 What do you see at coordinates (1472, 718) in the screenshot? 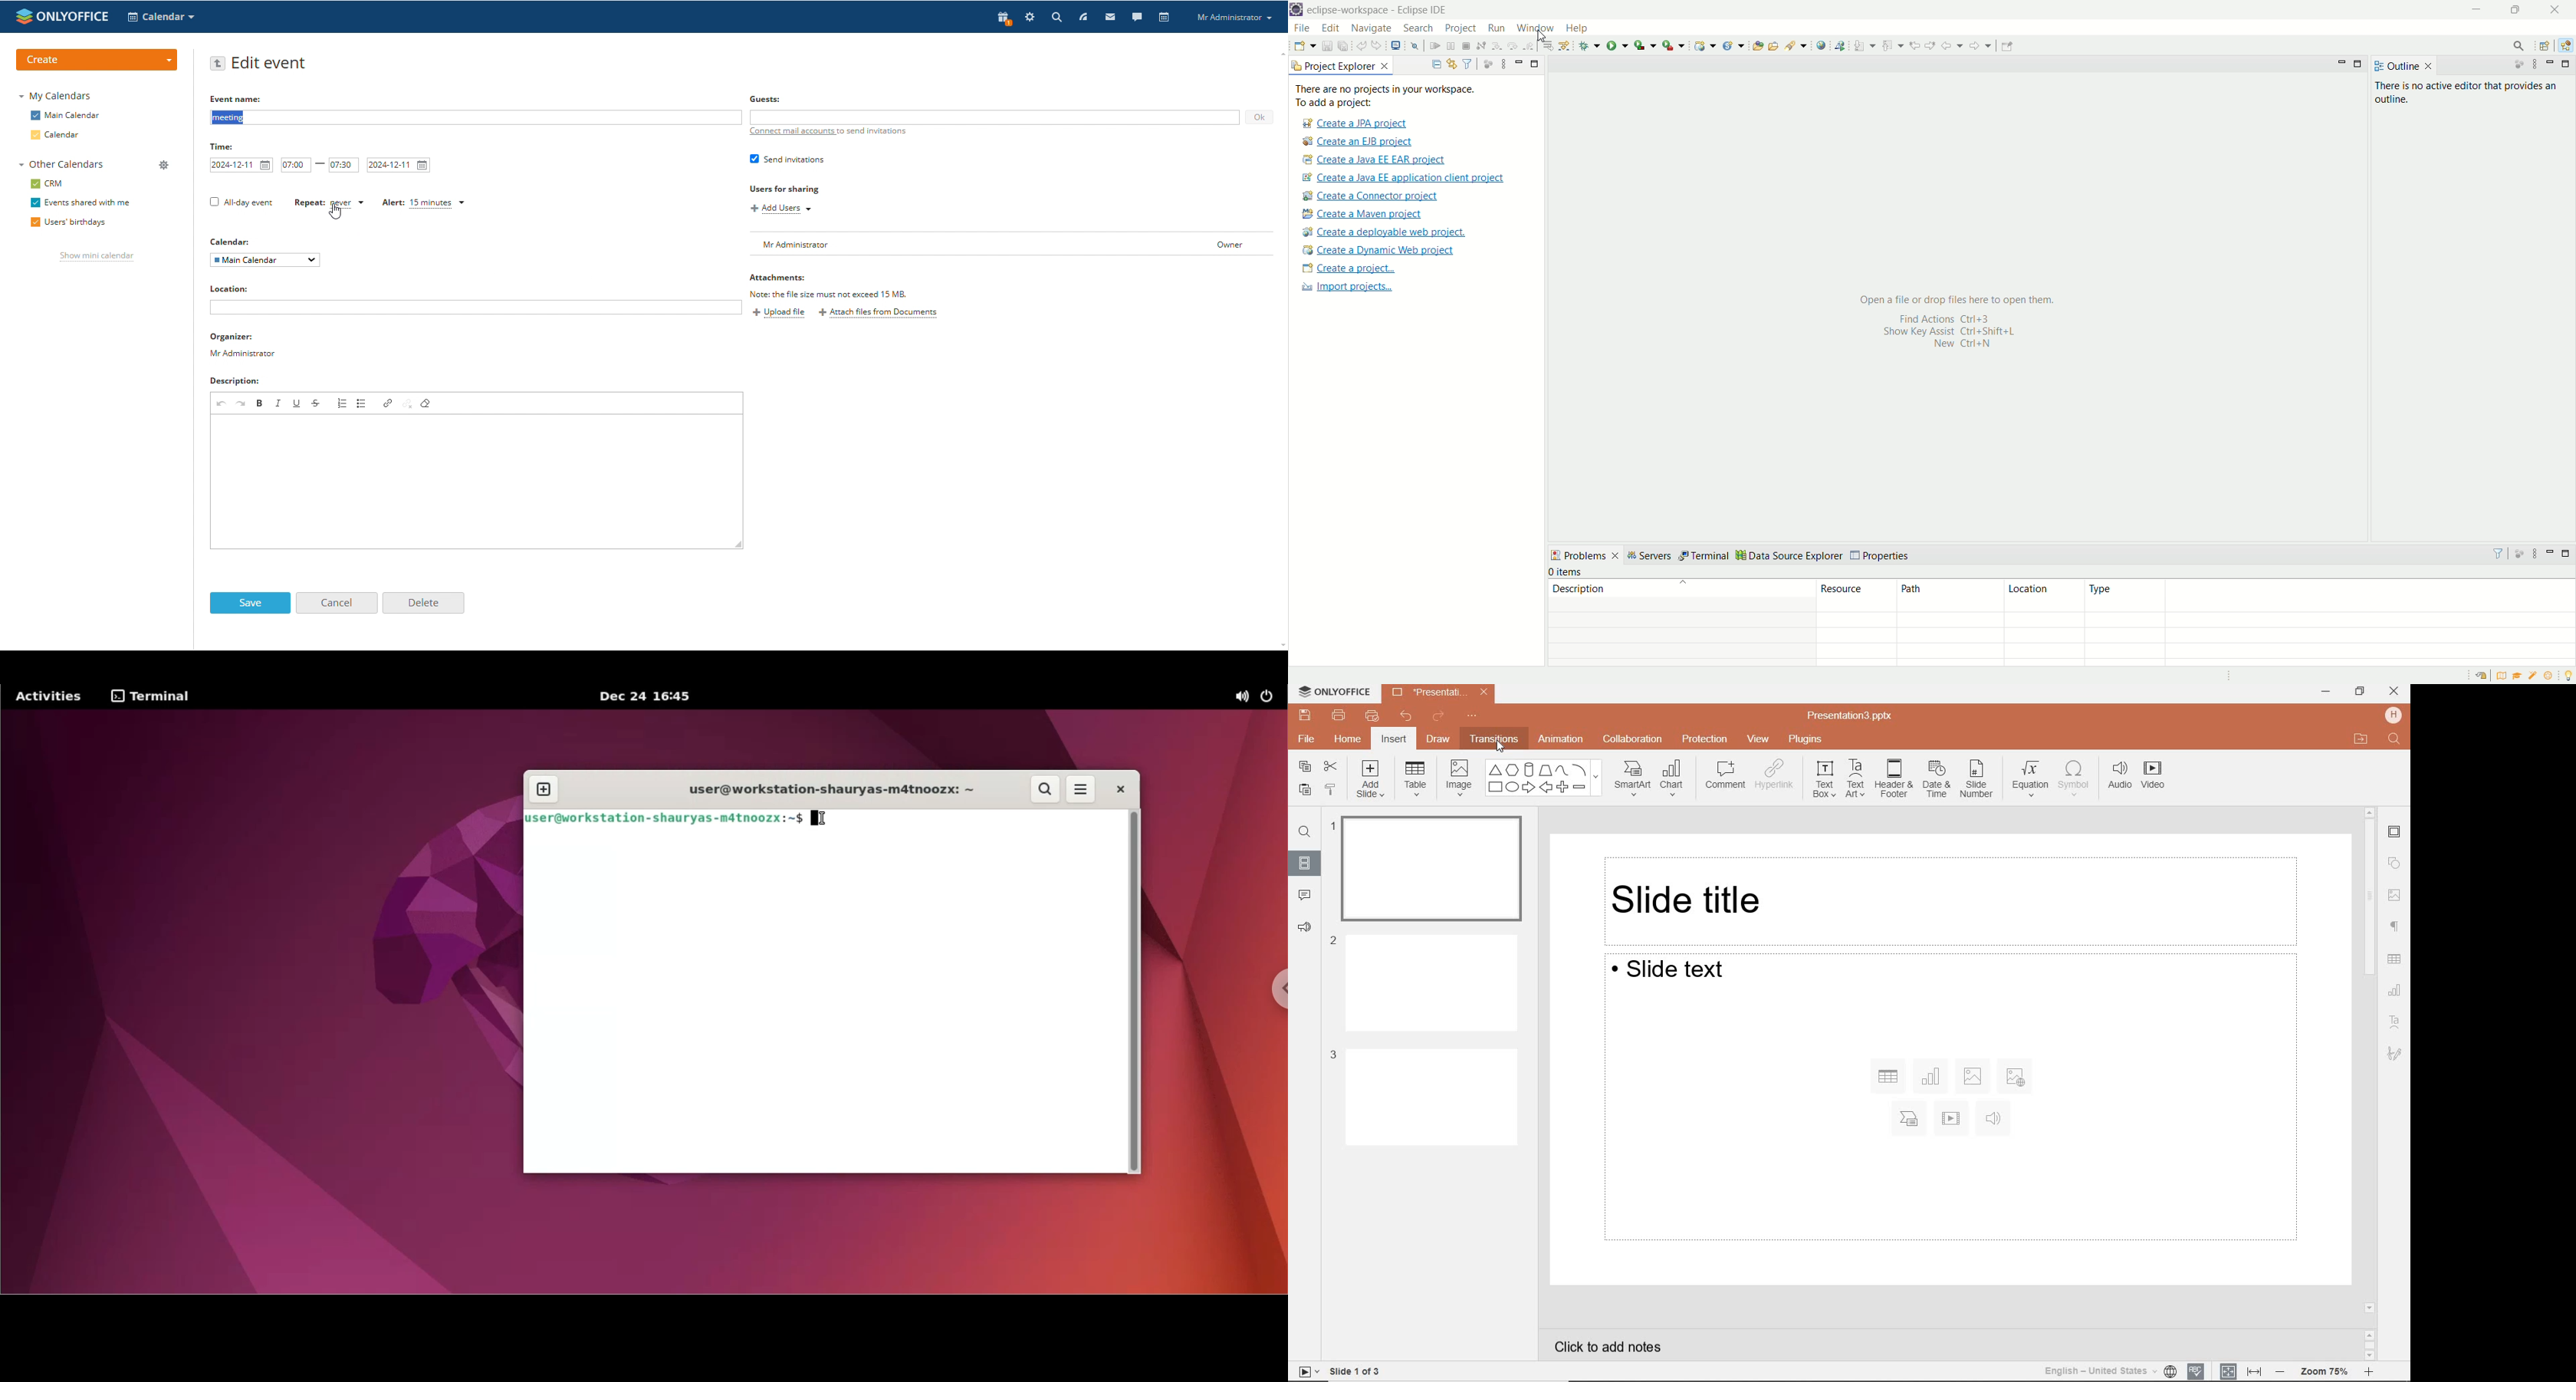
I see `customize quick access toolbar` at bounding box center [1472, 718].